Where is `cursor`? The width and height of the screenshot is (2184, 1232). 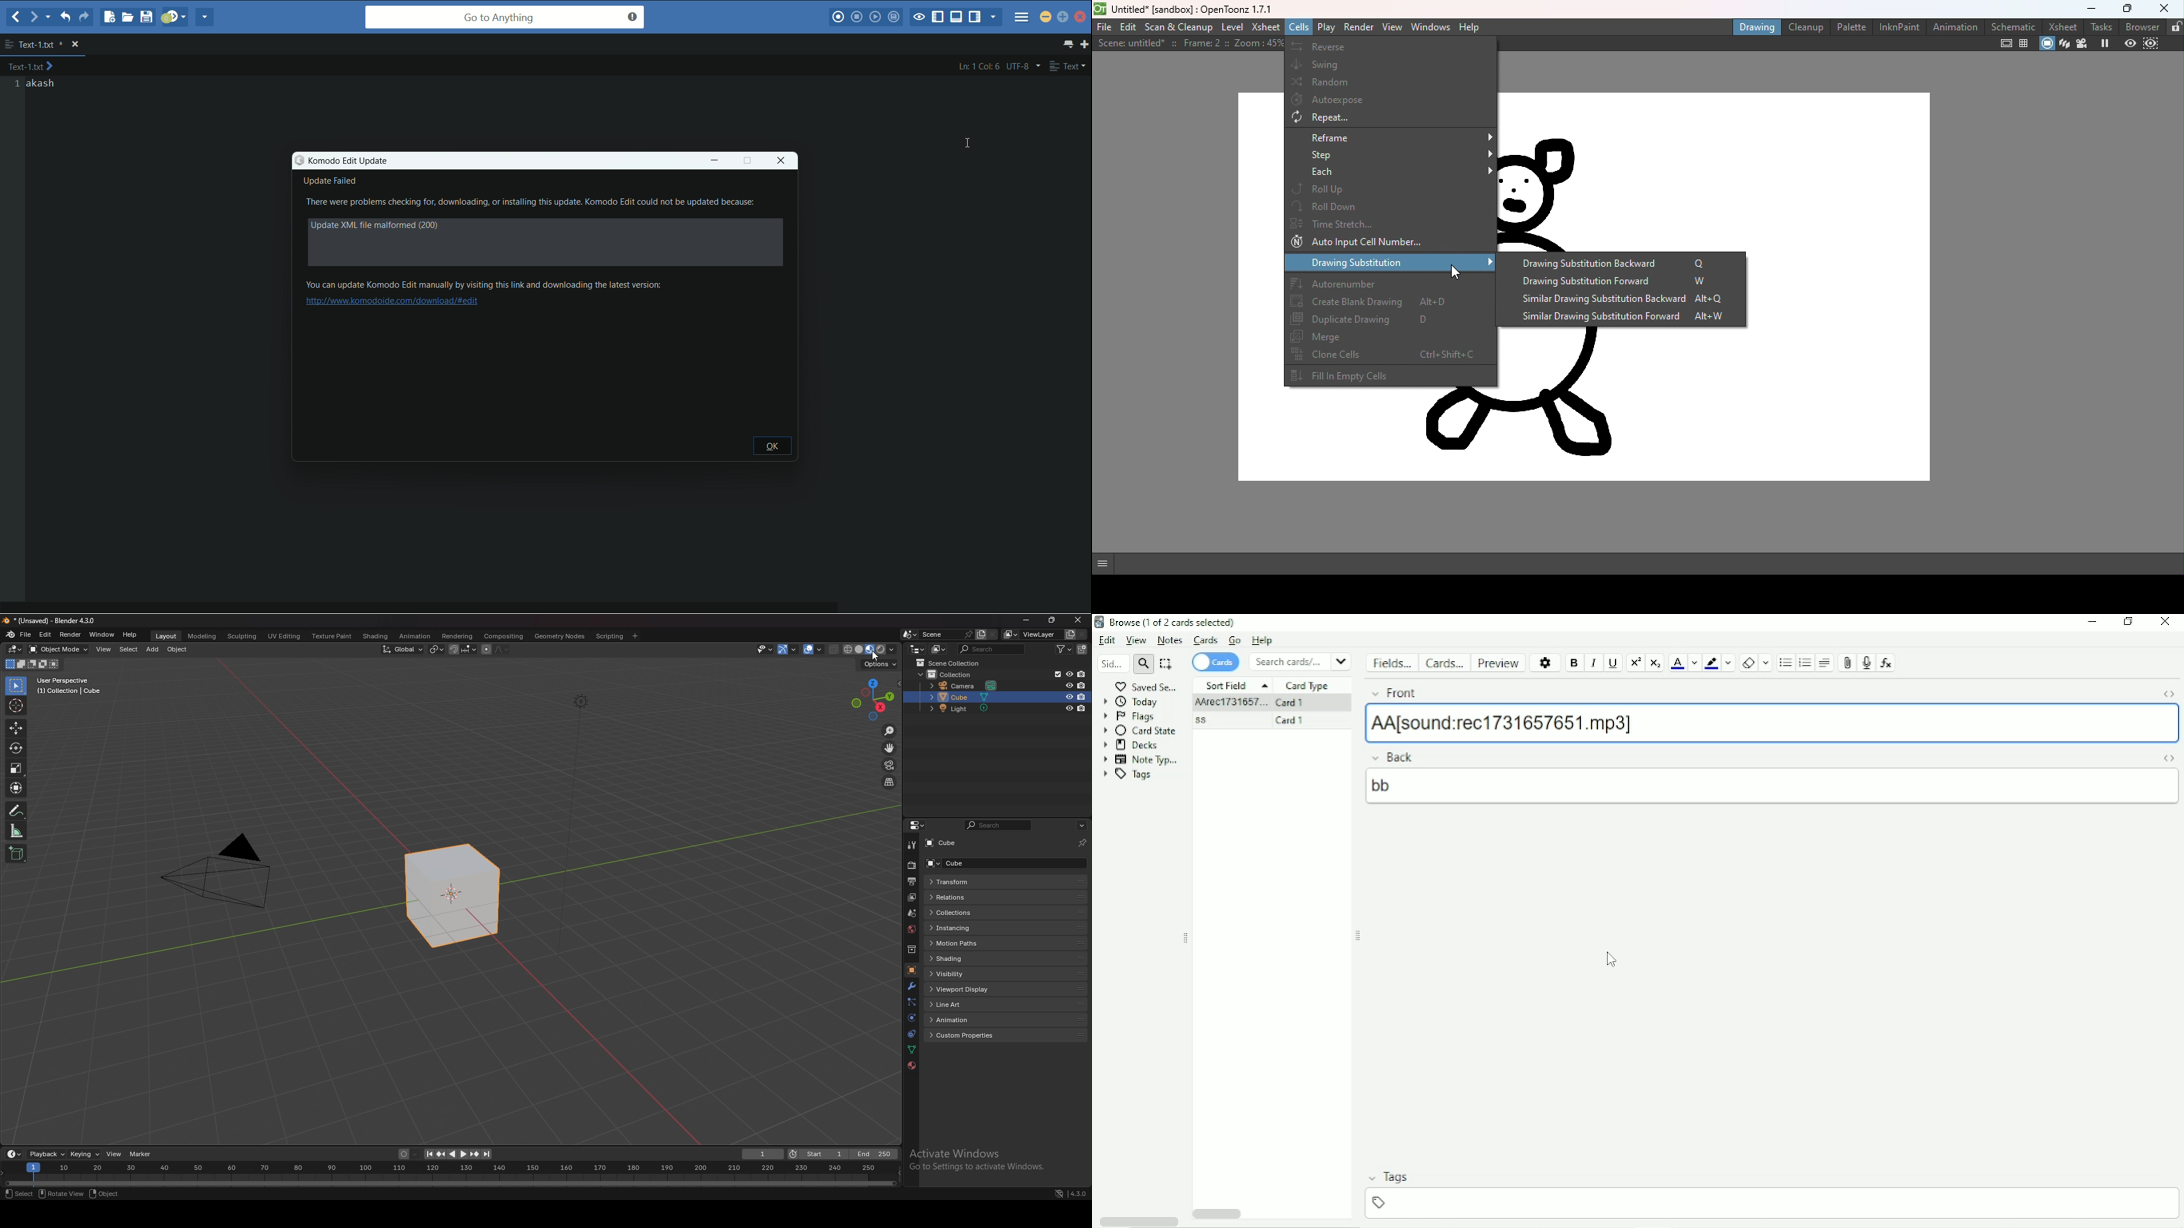 cursor is located at coordinates (874, 657).